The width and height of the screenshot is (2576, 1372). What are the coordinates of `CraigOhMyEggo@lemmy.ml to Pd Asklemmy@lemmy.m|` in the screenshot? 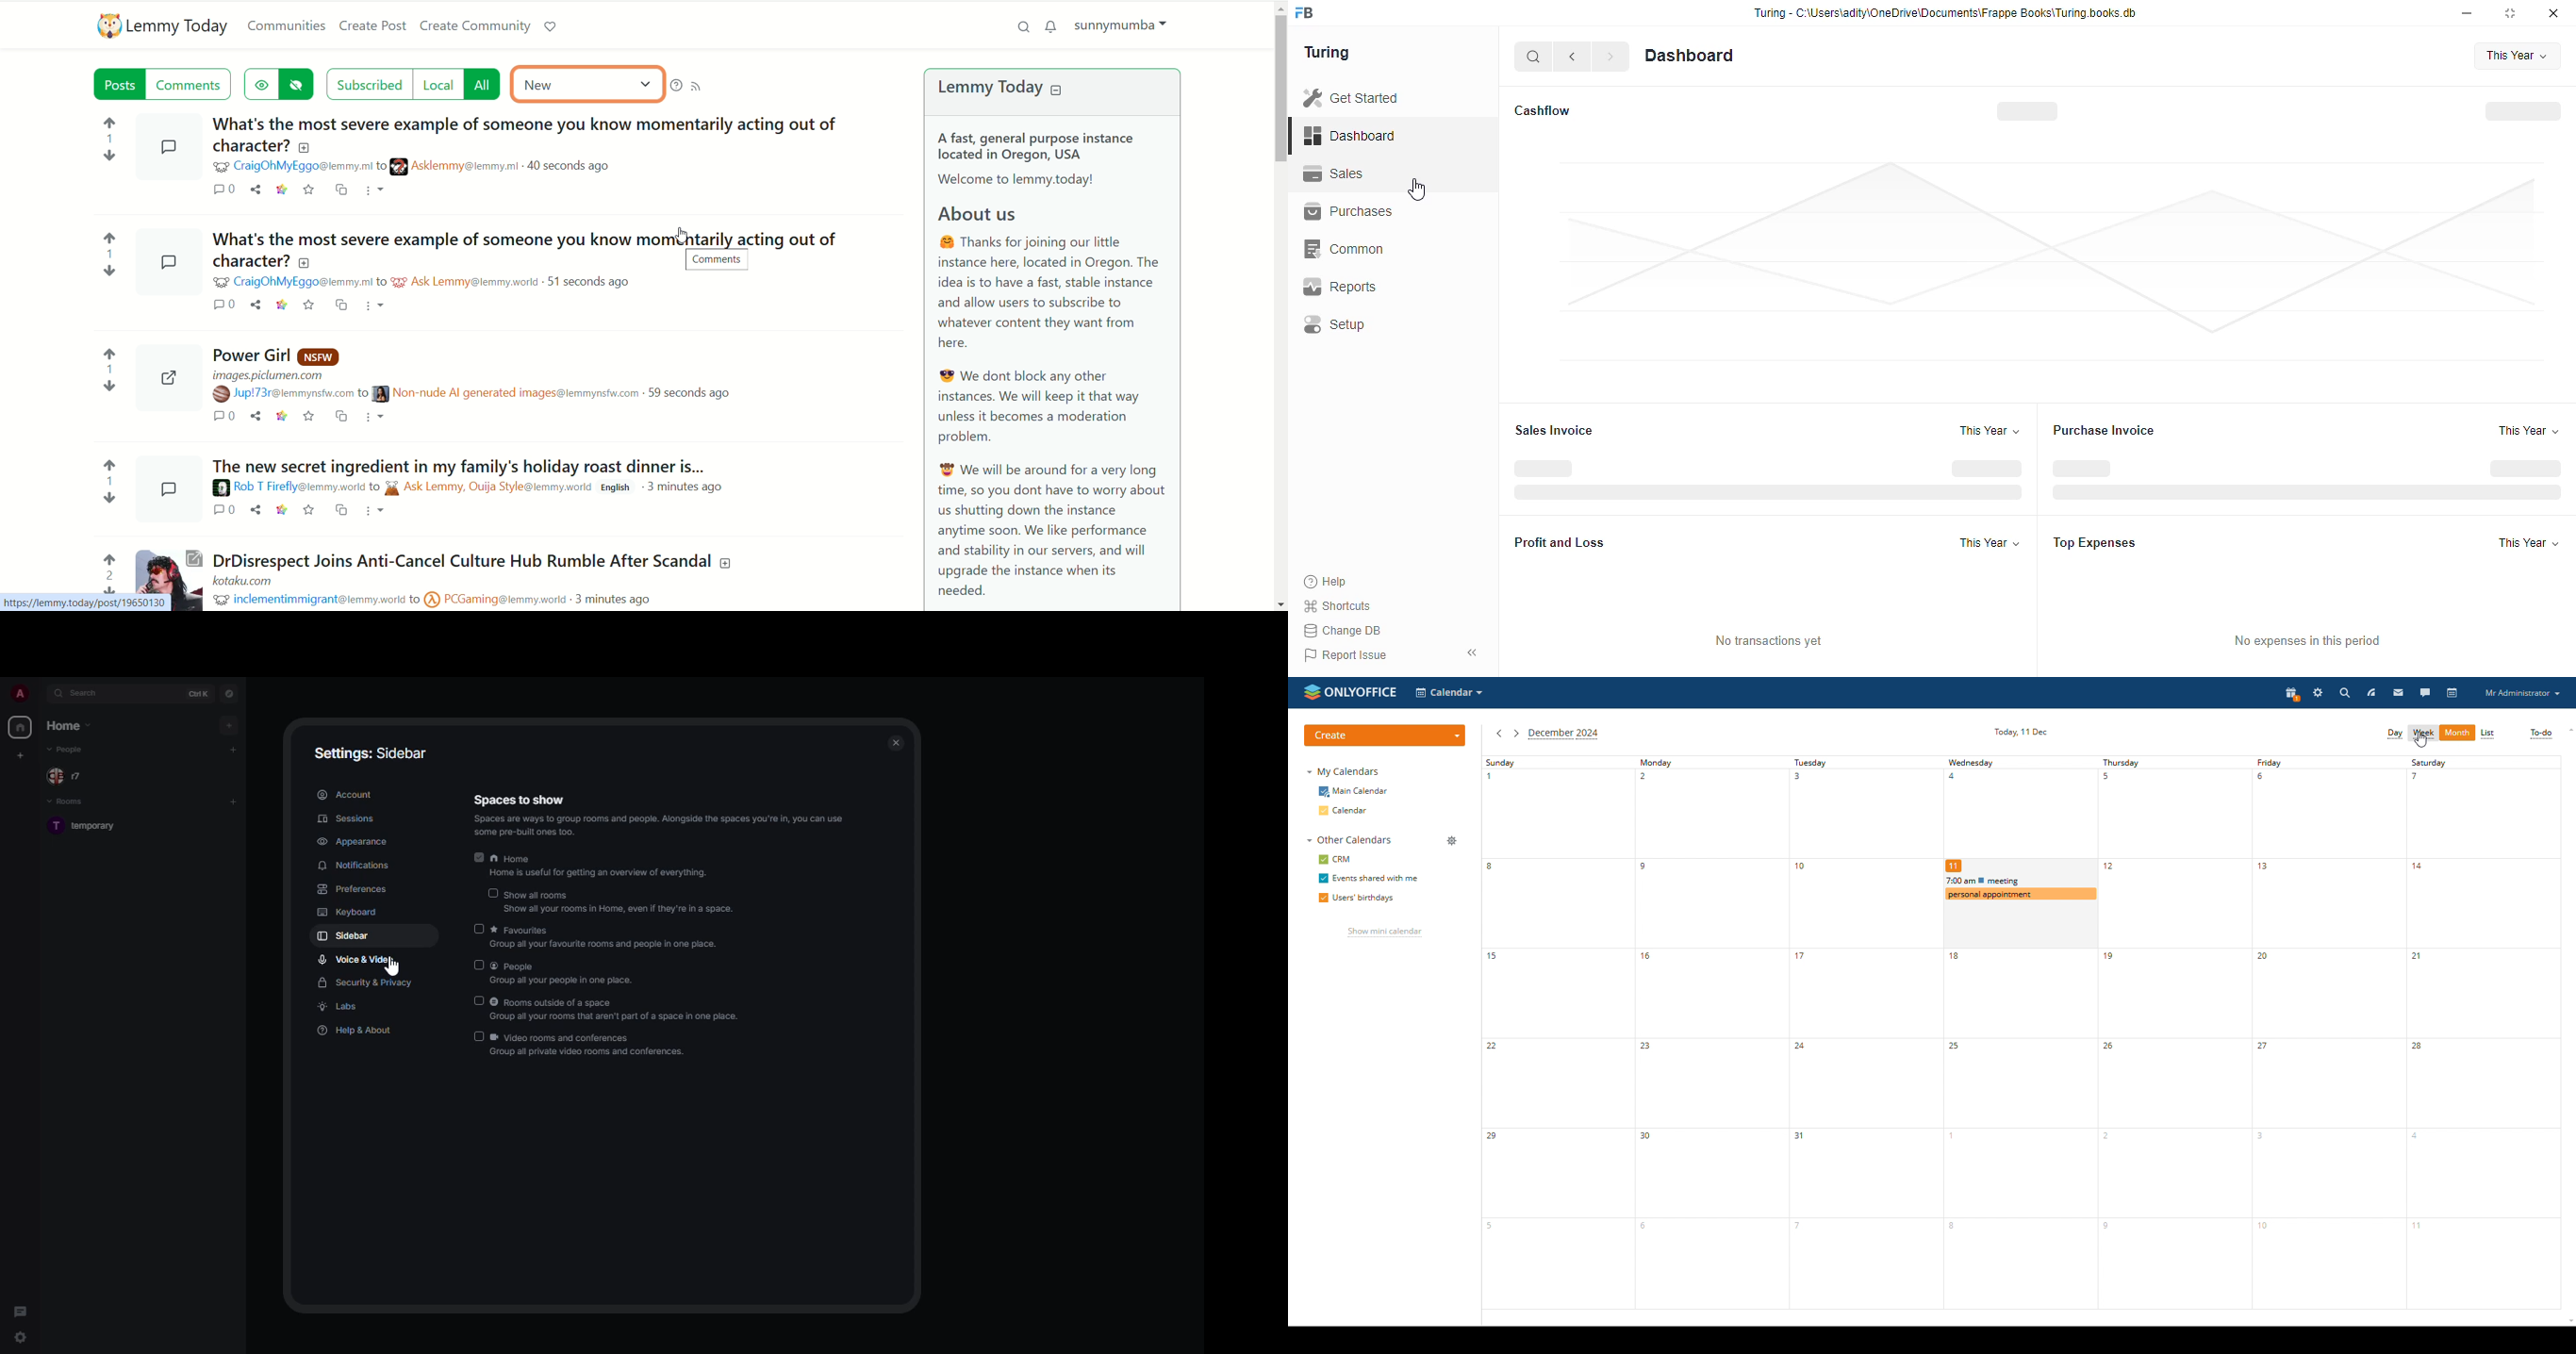 It's located at (369, 166).